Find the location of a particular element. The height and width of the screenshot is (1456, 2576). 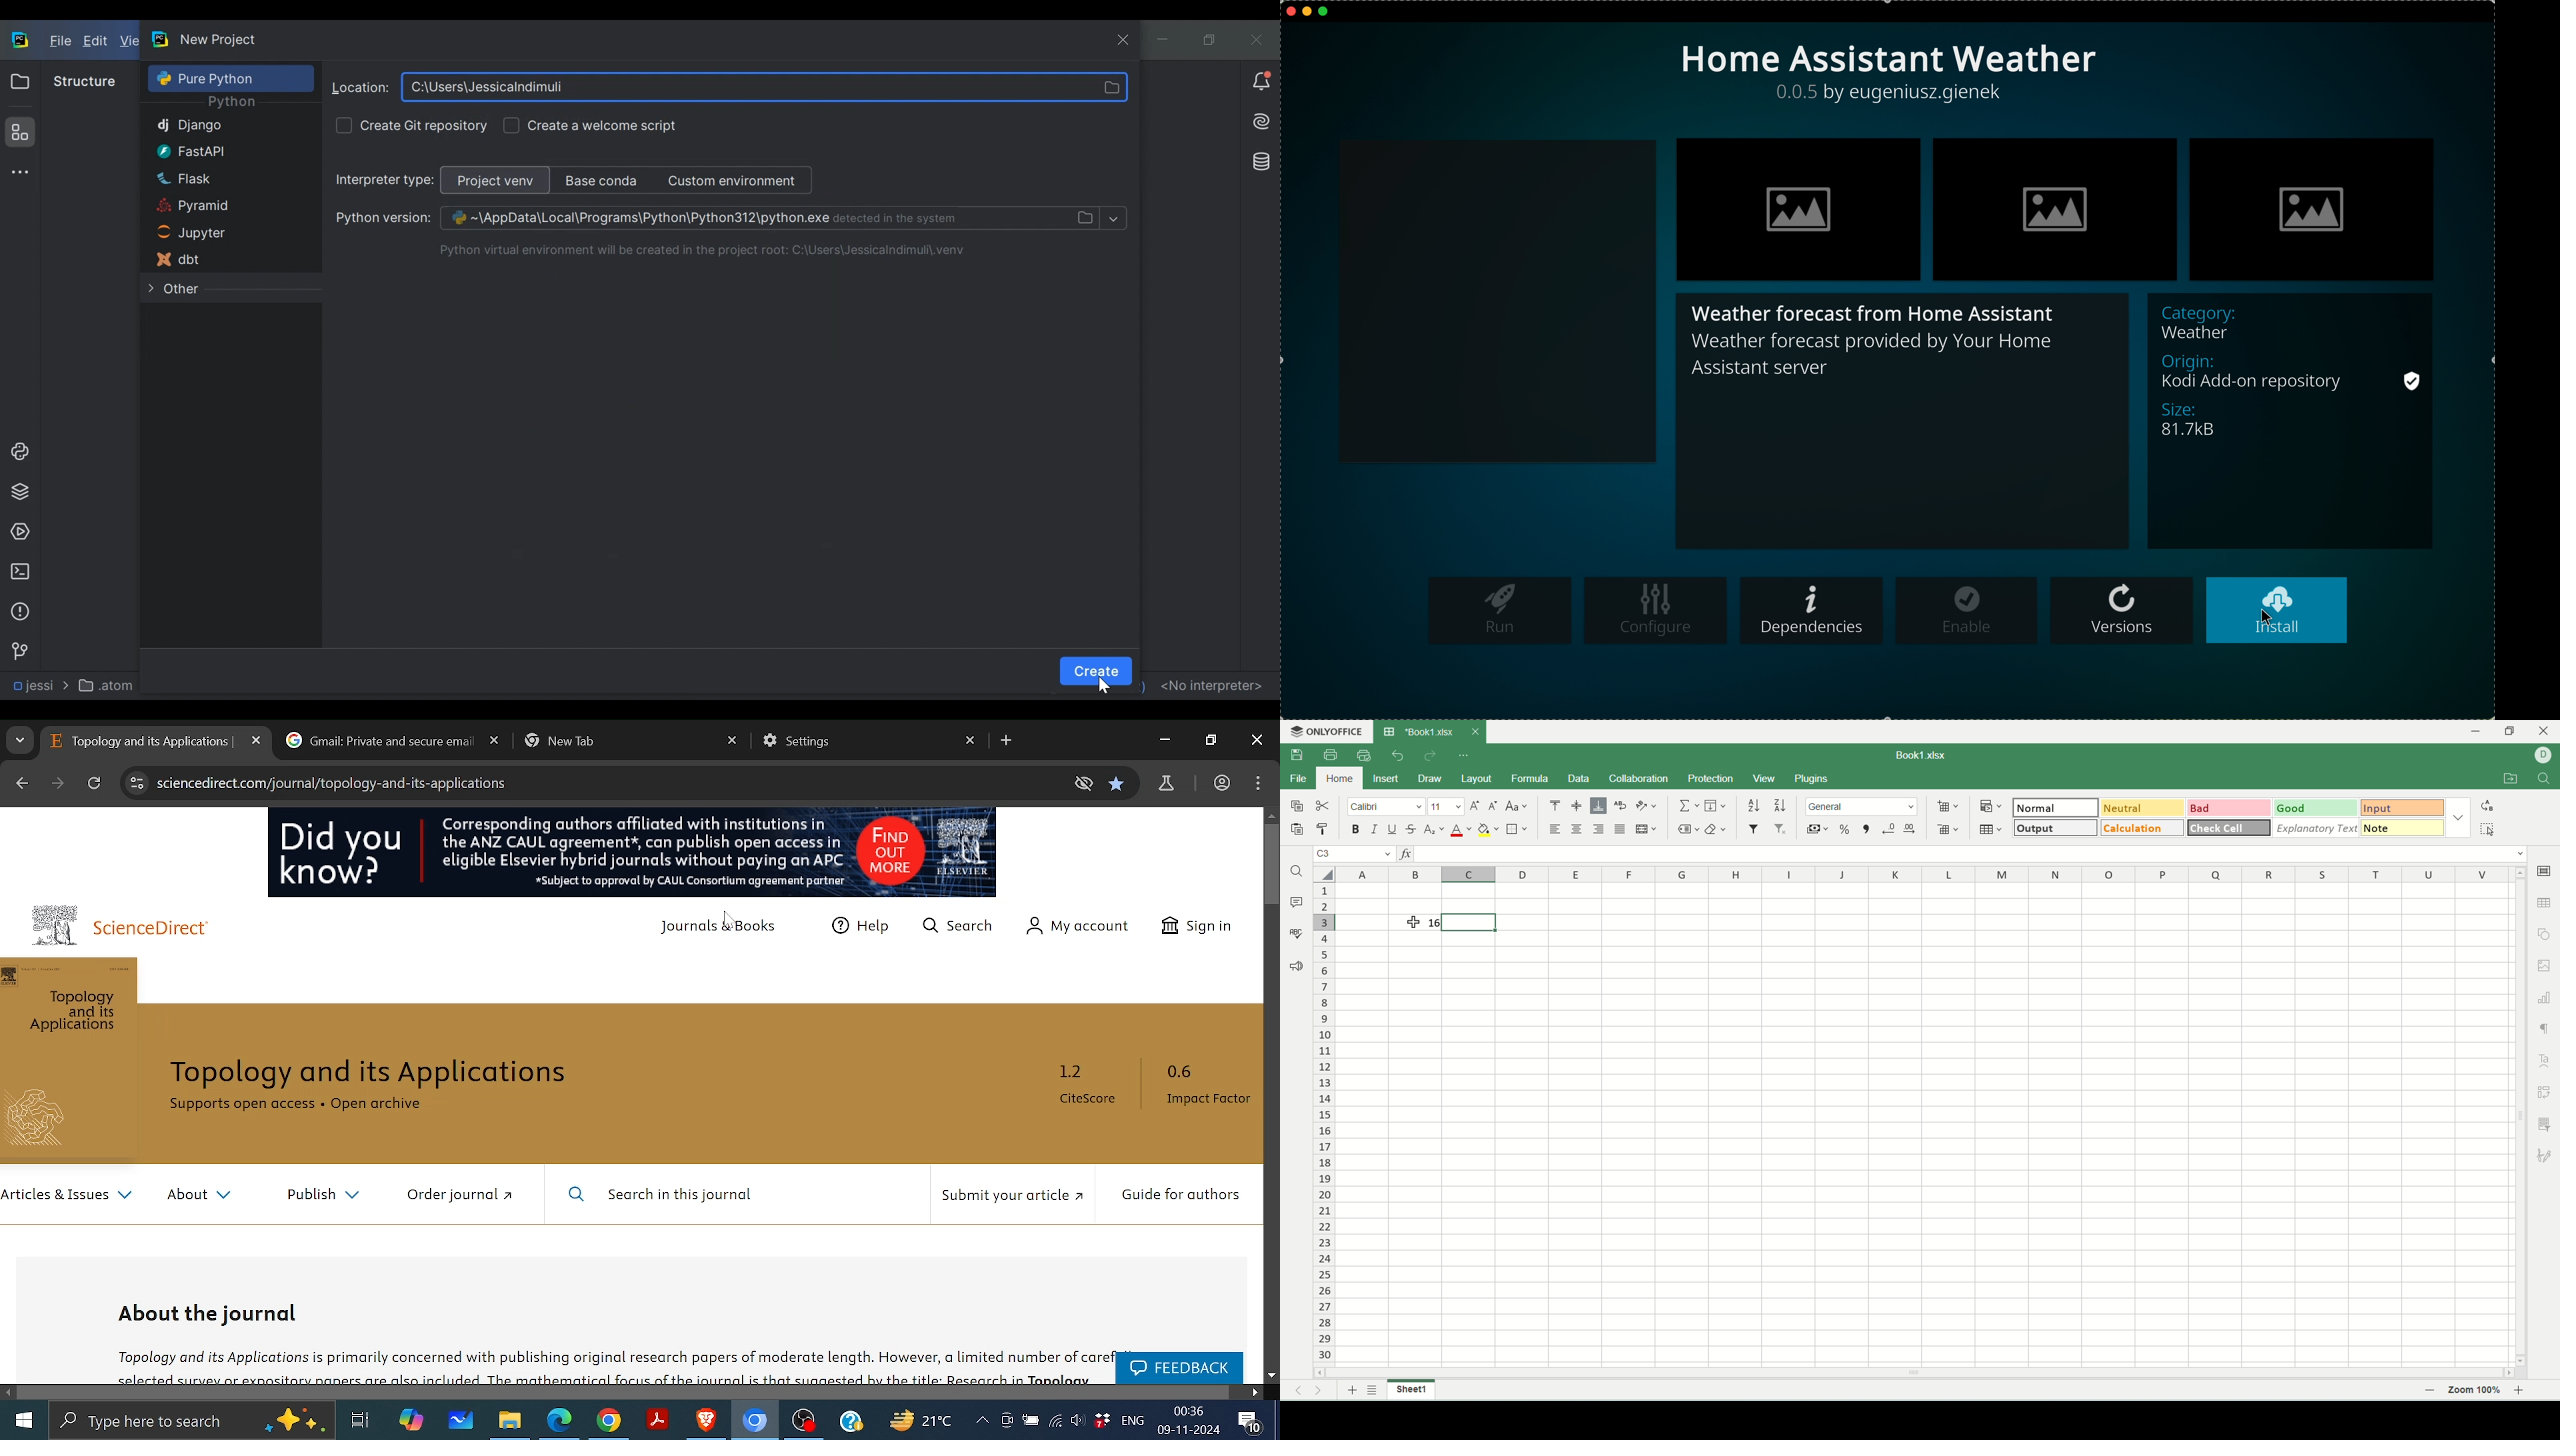

show is located at coordinates (1113, 218).